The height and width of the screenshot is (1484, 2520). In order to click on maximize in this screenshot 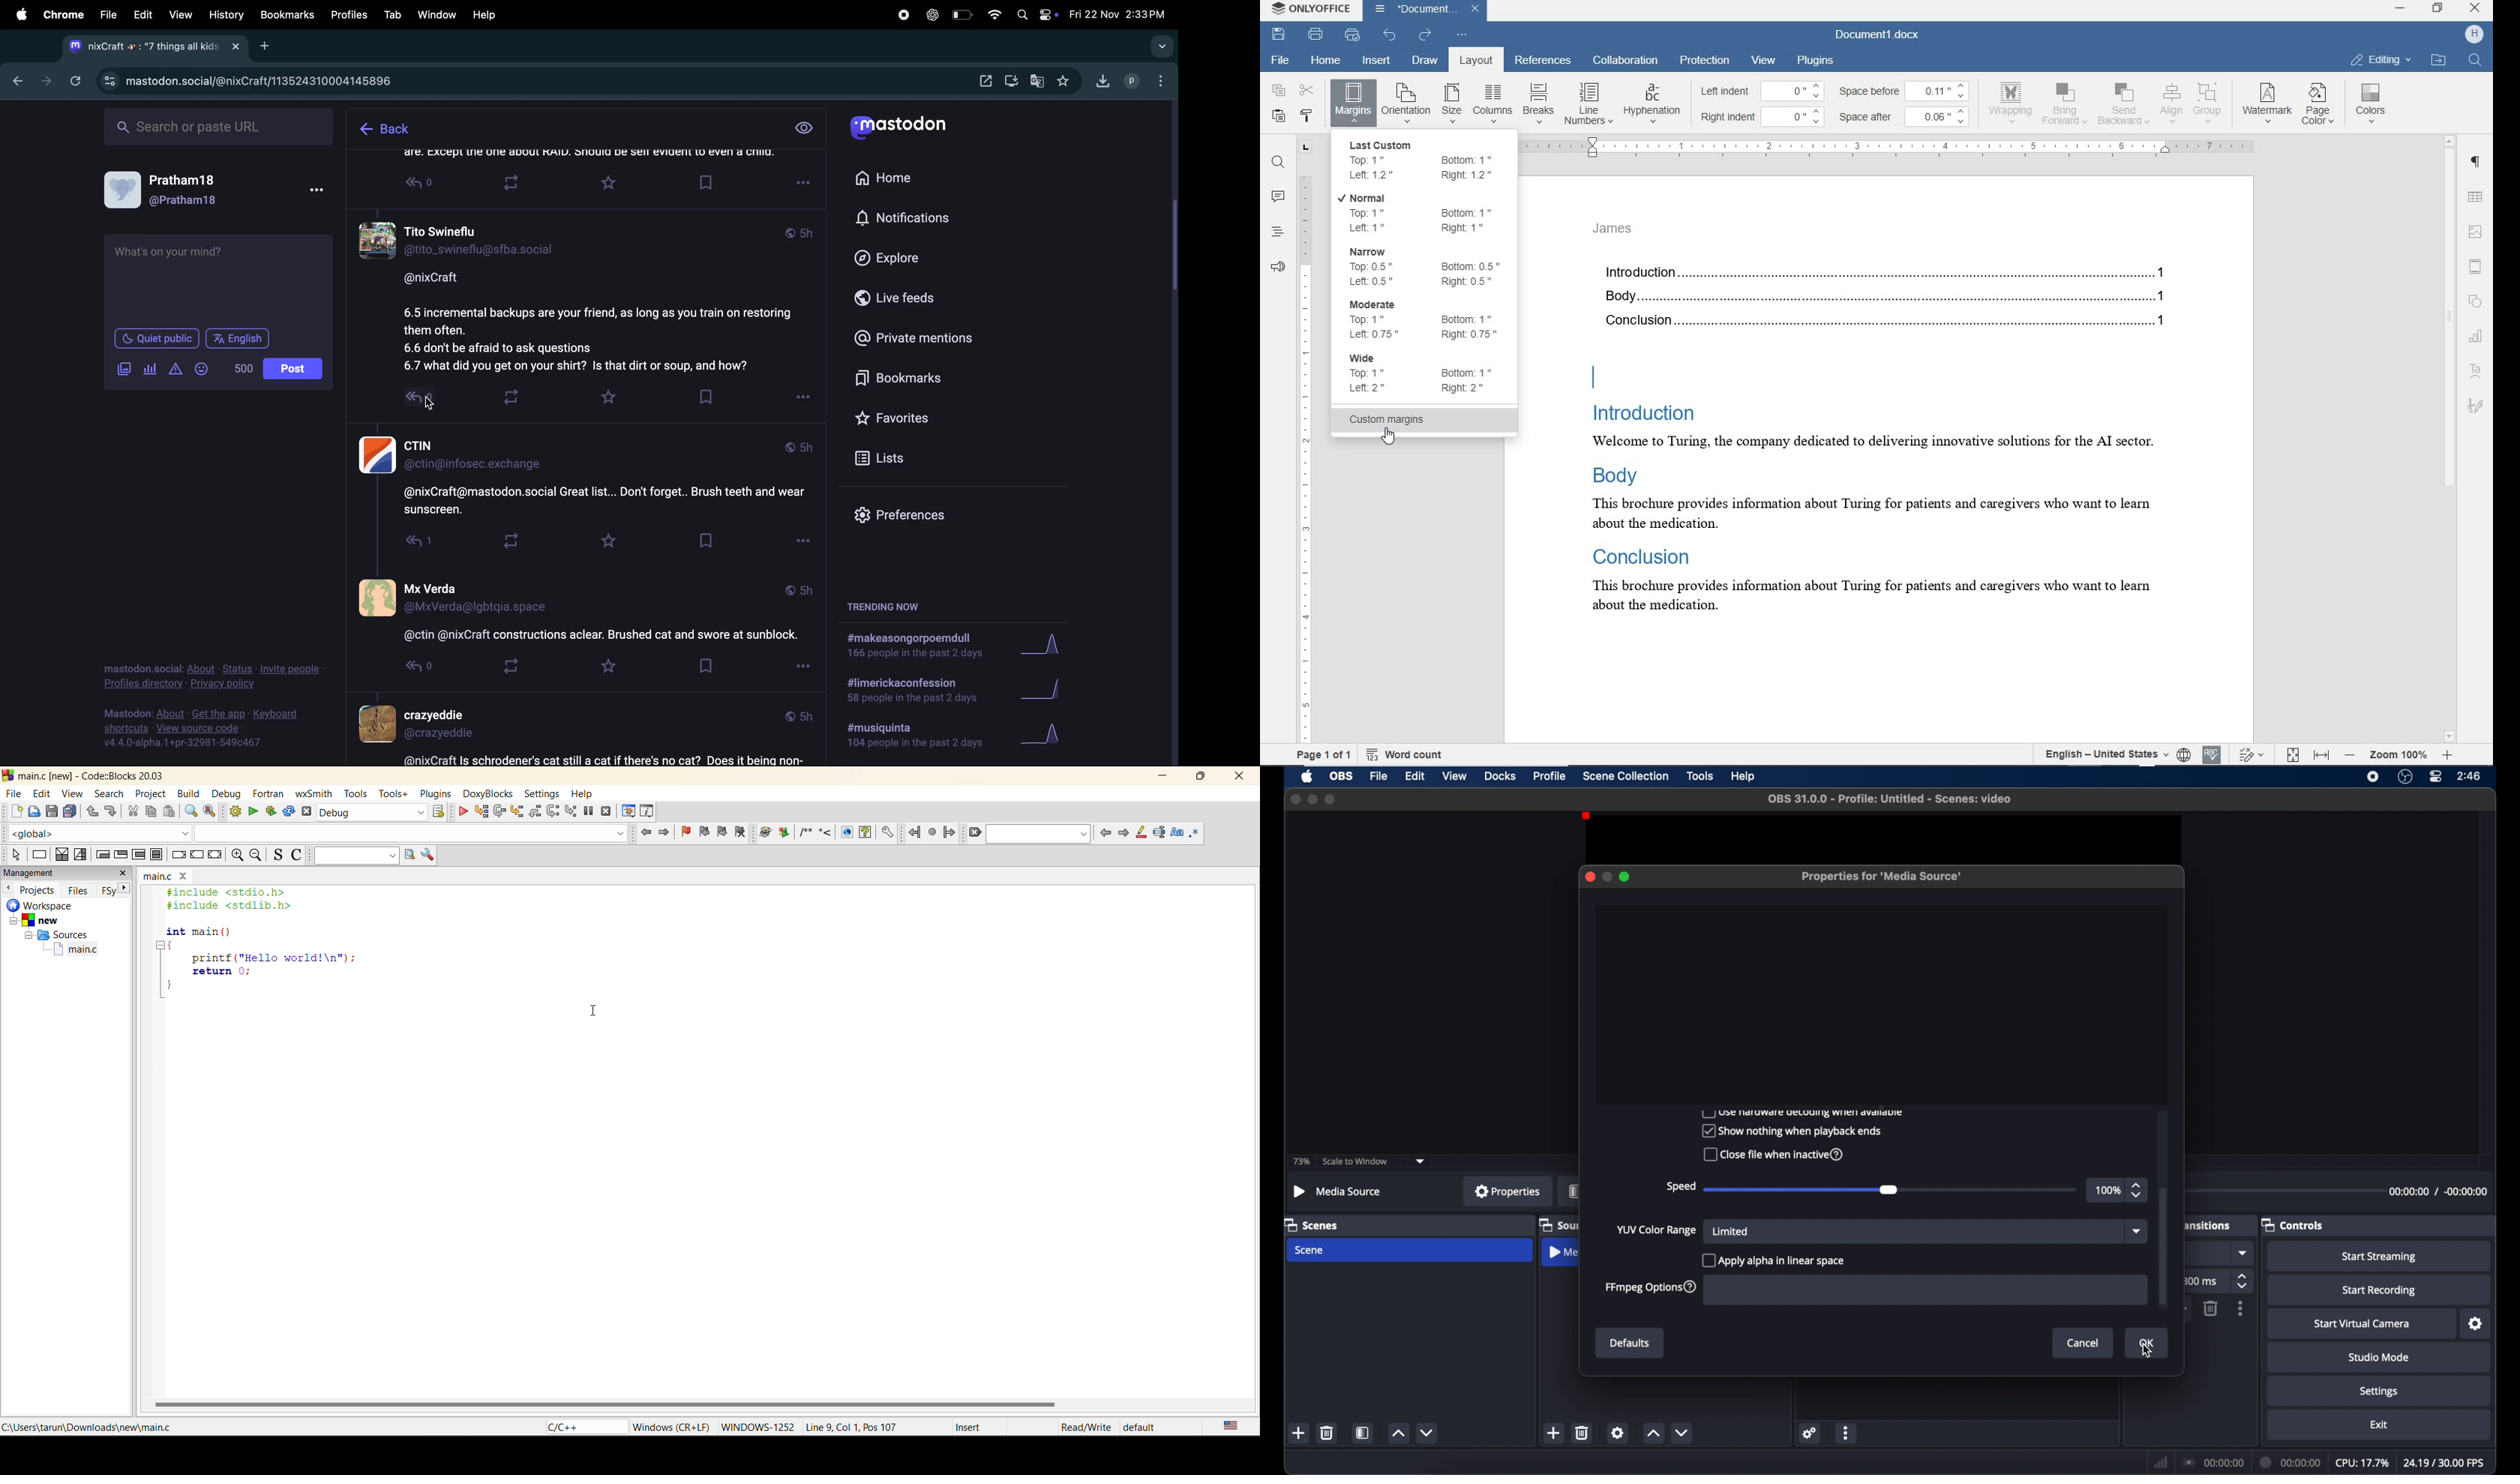, I will do `click(1331, 800)`.